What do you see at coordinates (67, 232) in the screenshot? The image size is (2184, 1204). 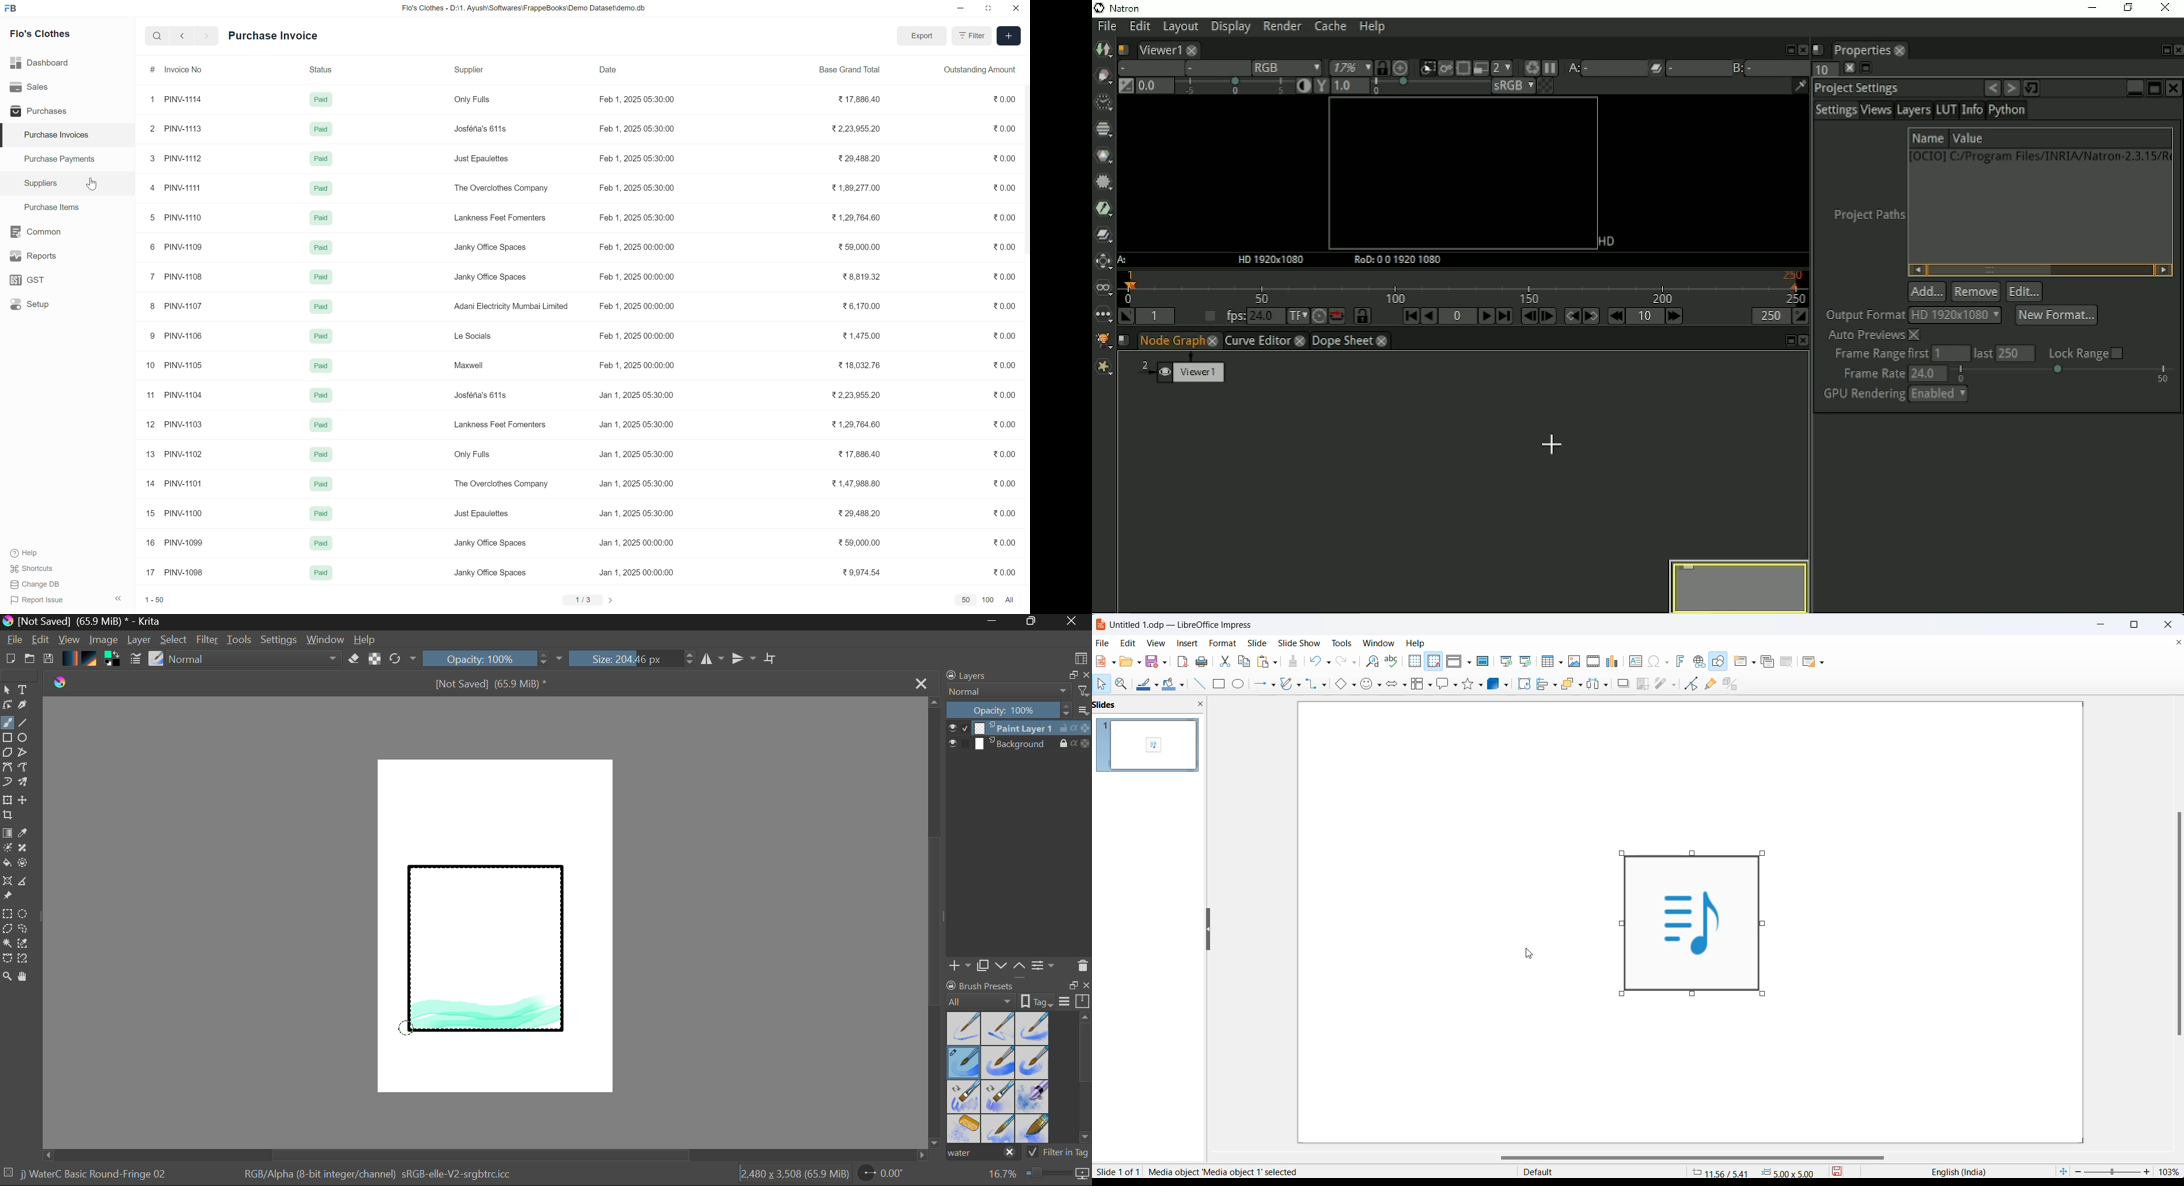 I see `Common` at bounding box center [67, 232].